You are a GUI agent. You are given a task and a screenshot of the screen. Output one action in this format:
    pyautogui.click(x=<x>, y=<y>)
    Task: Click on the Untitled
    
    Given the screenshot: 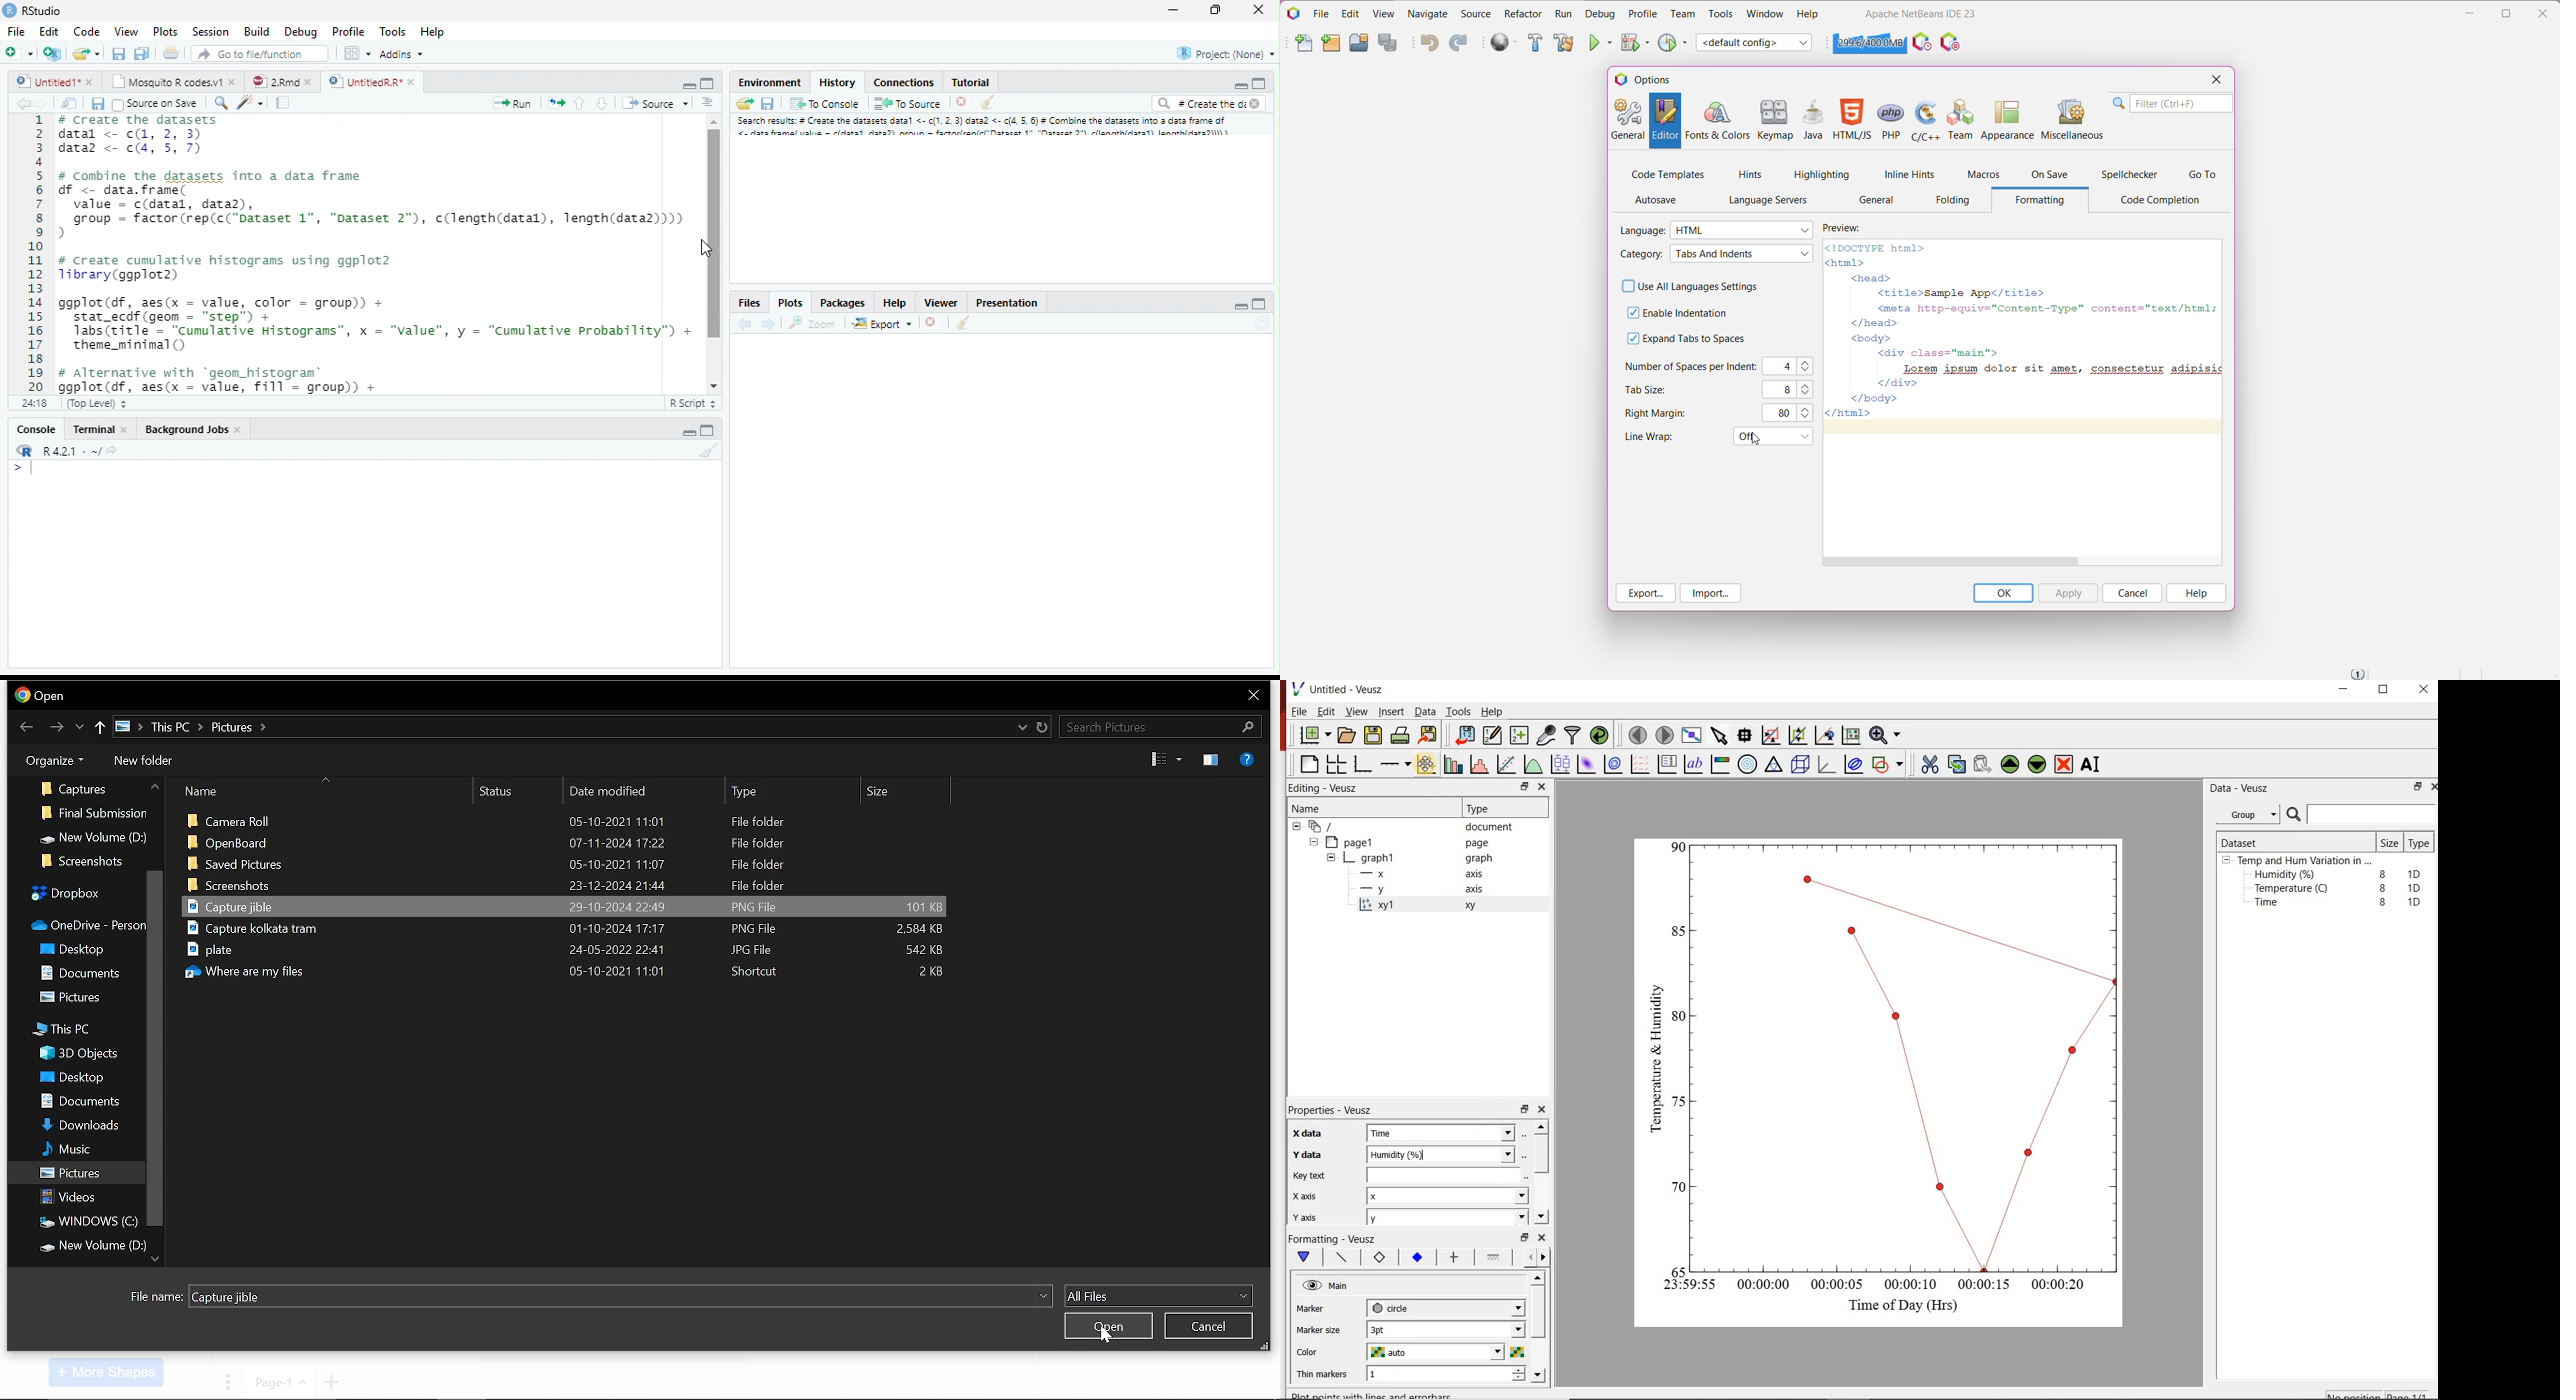 What is the action you would take?
    pyautogui.click(x=57, y=80)
    